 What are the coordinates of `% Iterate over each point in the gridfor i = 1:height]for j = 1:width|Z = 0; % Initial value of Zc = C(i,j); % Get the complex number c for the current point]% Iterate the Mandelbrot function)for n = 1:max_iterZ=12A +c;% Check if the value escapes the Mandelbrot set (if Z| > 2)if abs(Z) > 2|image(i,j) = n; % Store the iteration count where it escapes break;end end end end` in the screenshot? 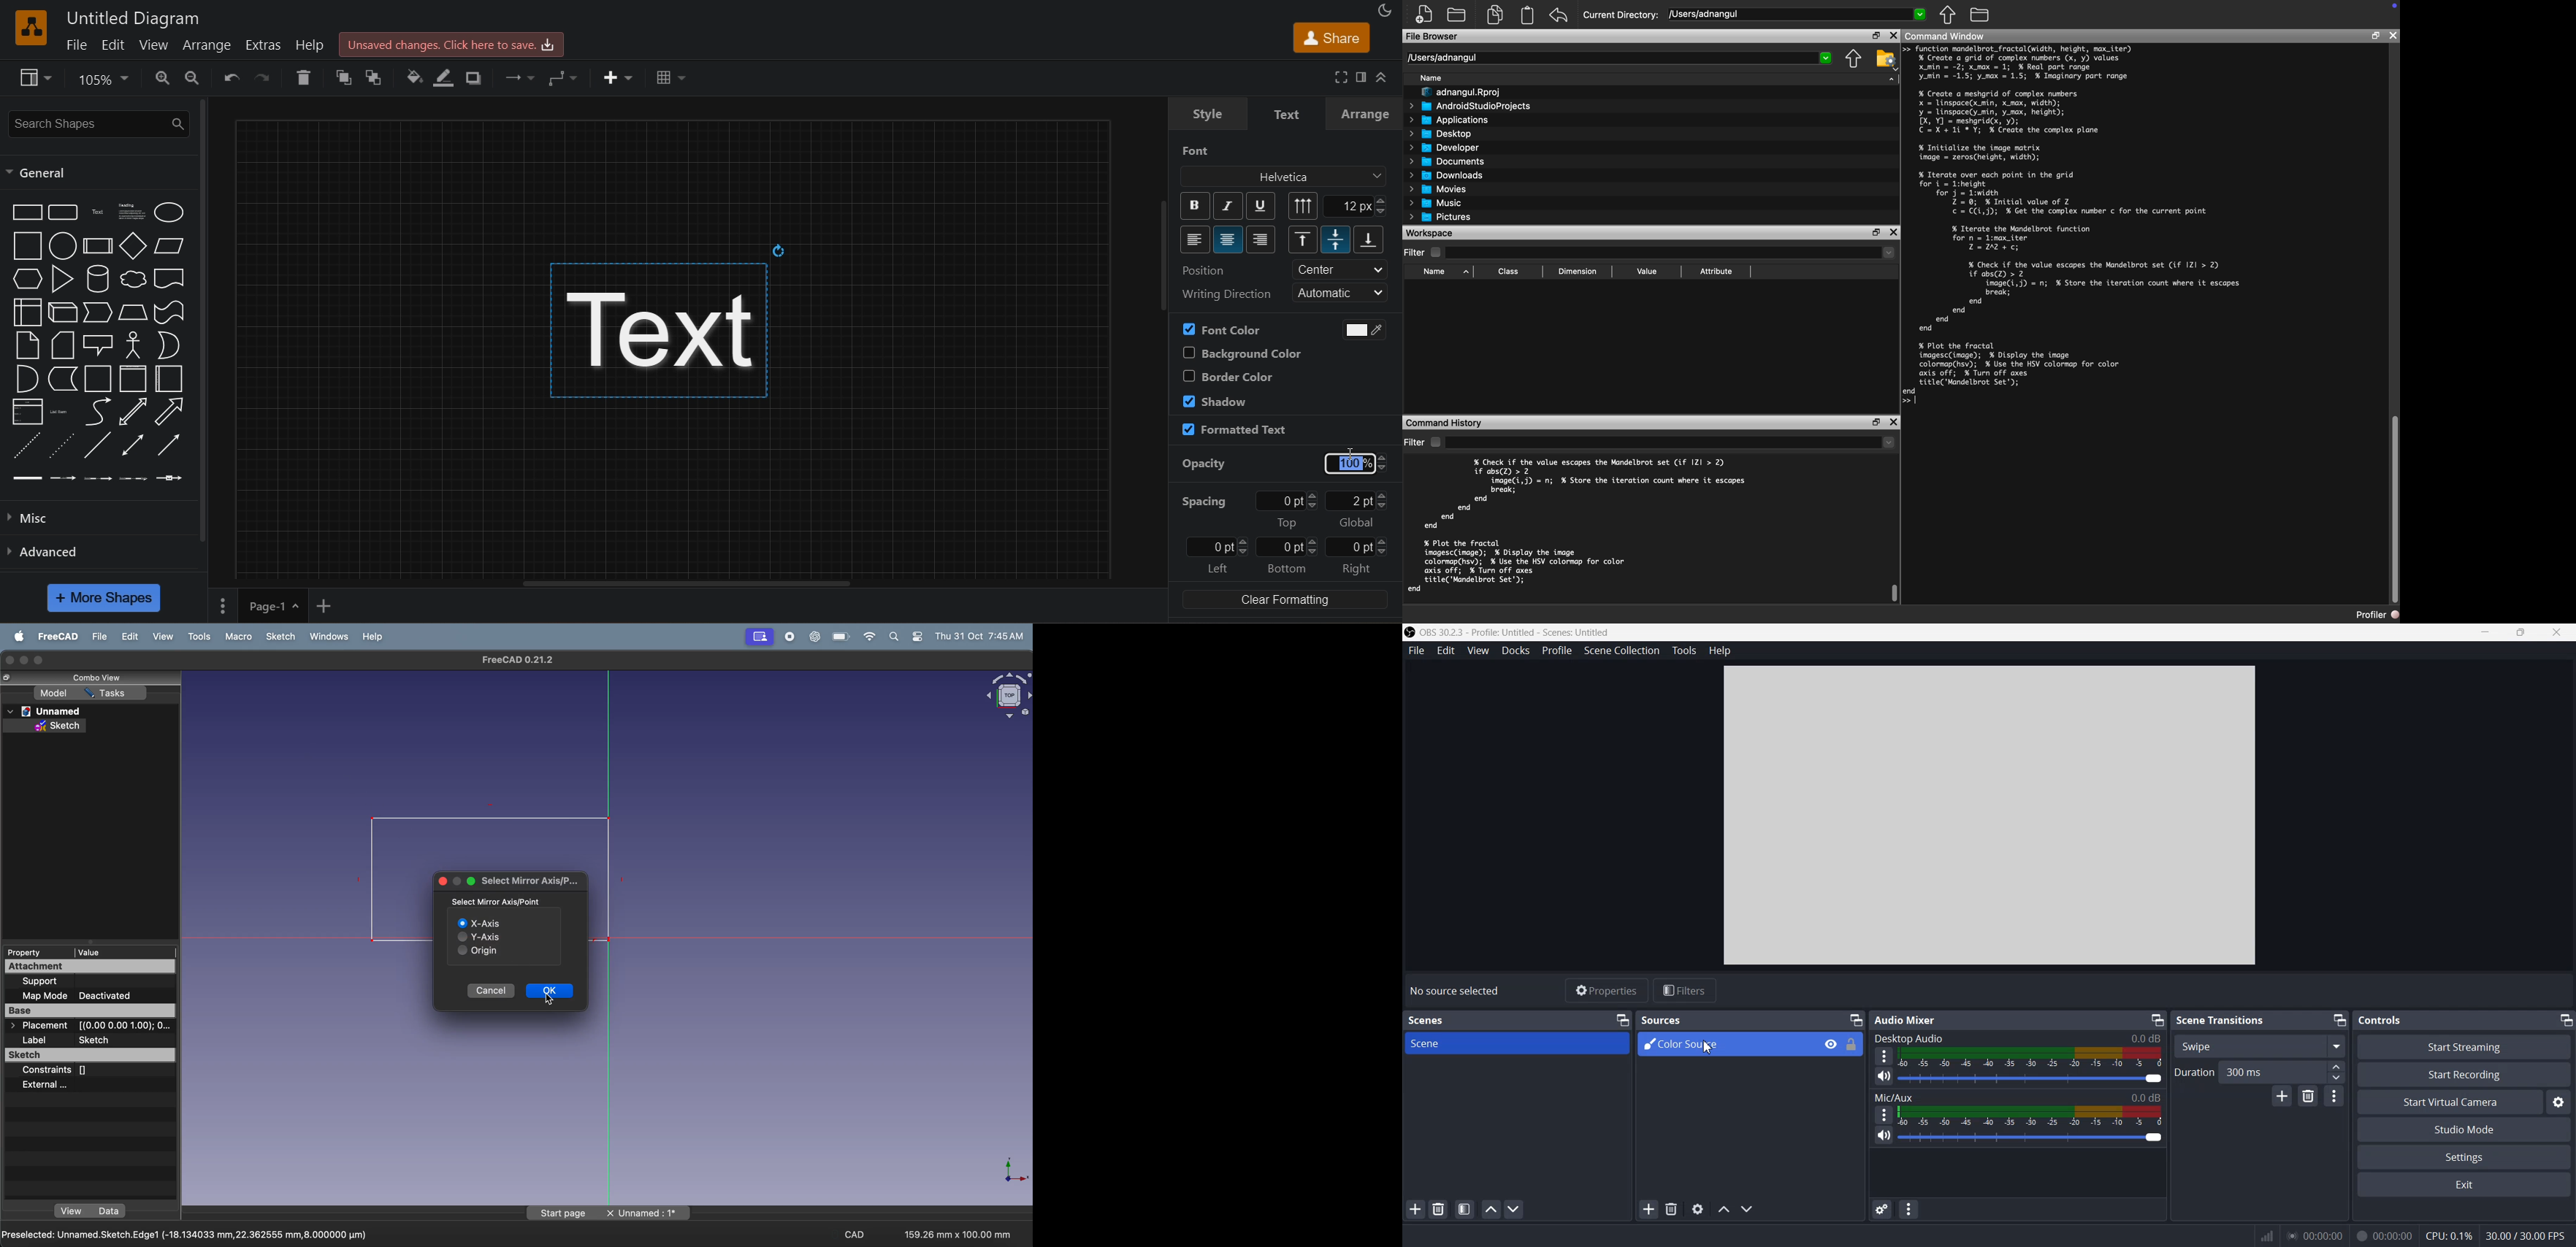 It's located at (2079, 254).